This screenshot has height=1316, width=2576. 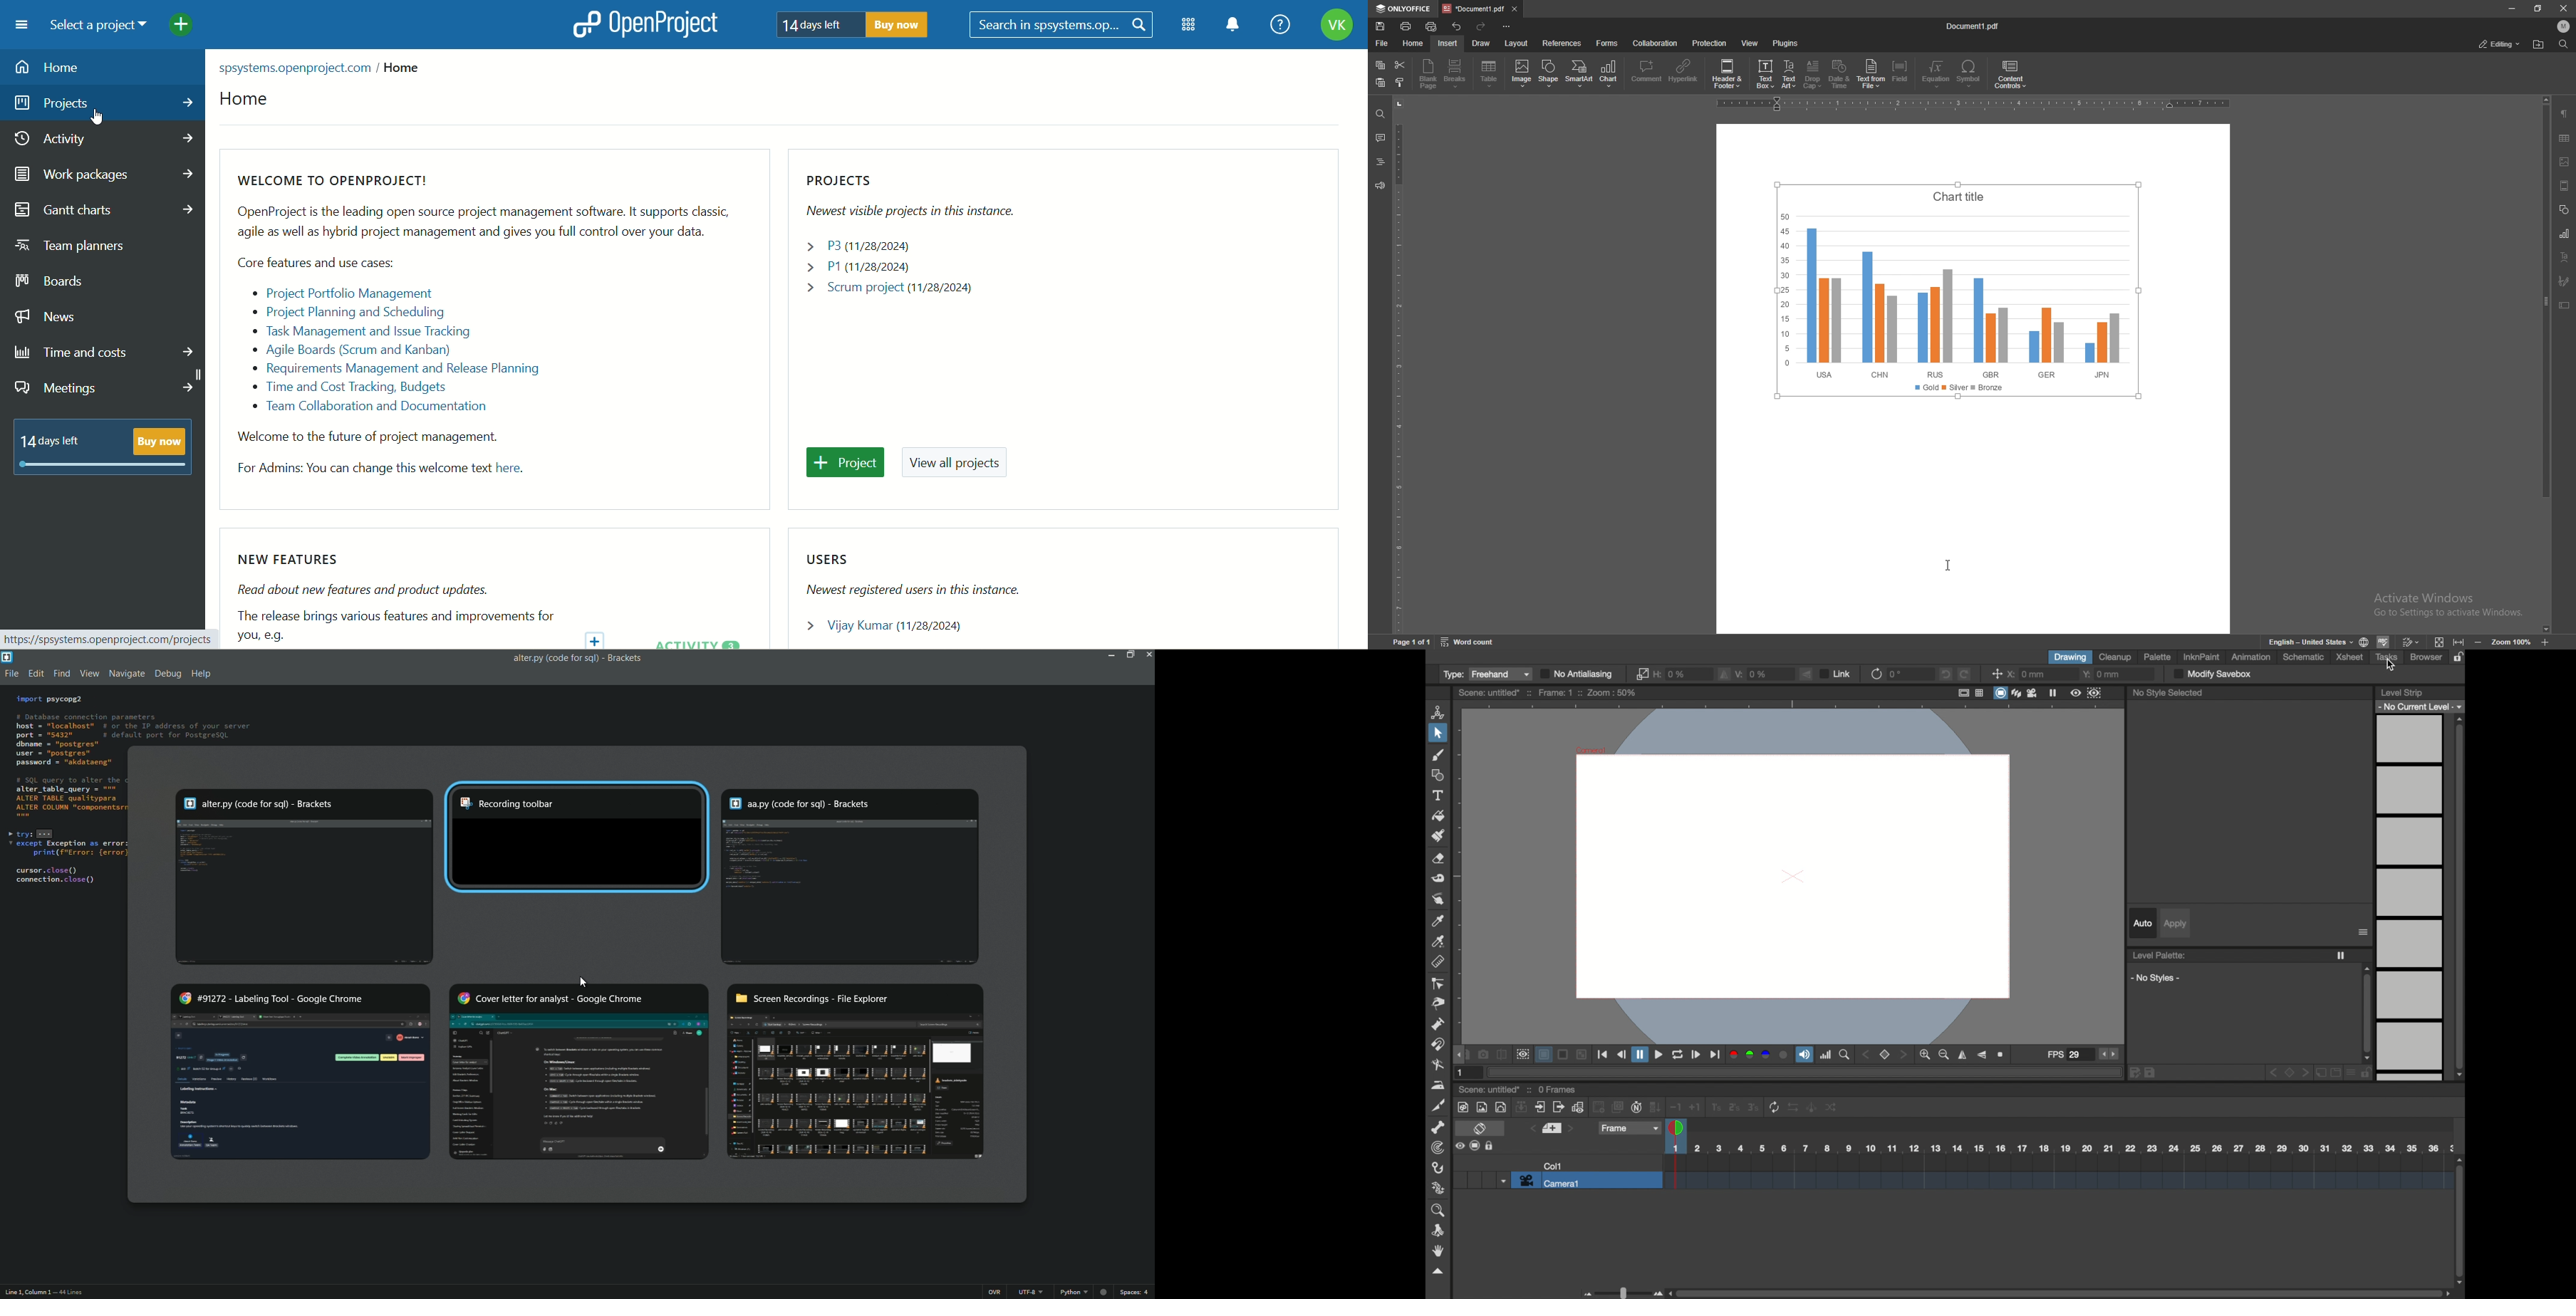 What do you see at coordinates (838, 461) in the screenshot?
I see `project` at bounding box center [838, 461].